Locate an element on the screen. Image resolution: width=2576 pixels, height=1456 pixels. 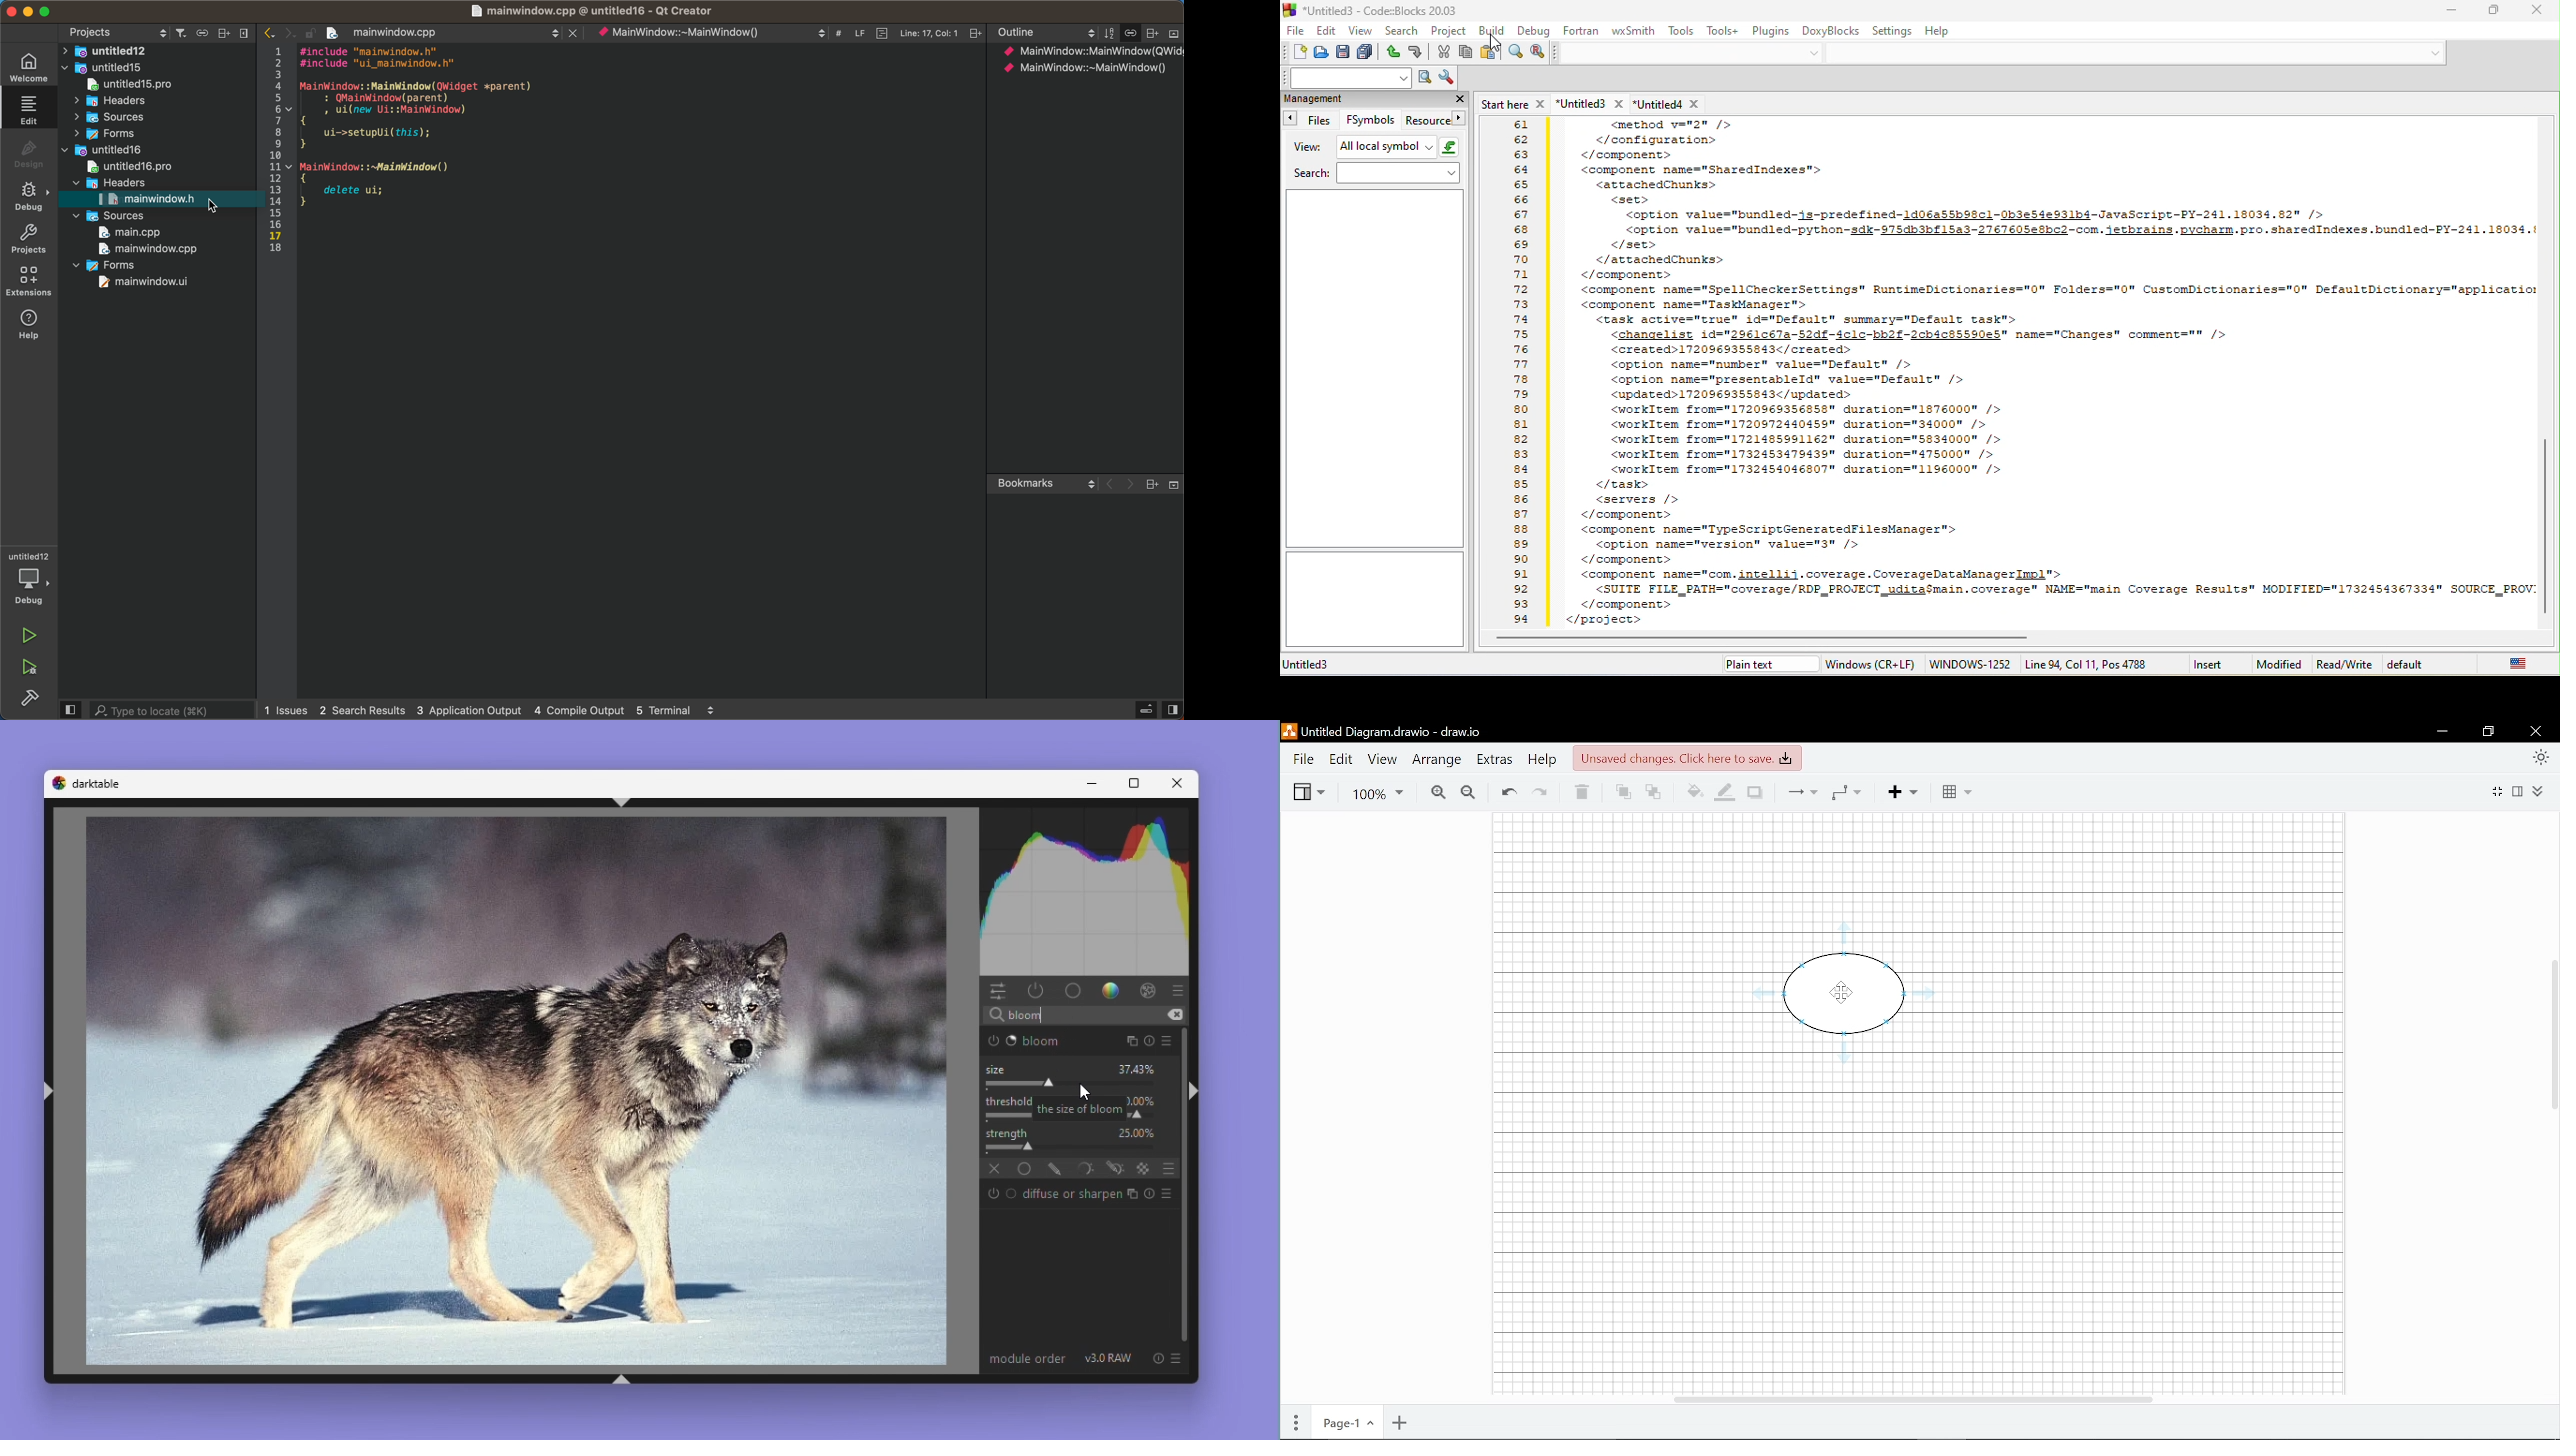
search is located at coordinates (1377, 174).